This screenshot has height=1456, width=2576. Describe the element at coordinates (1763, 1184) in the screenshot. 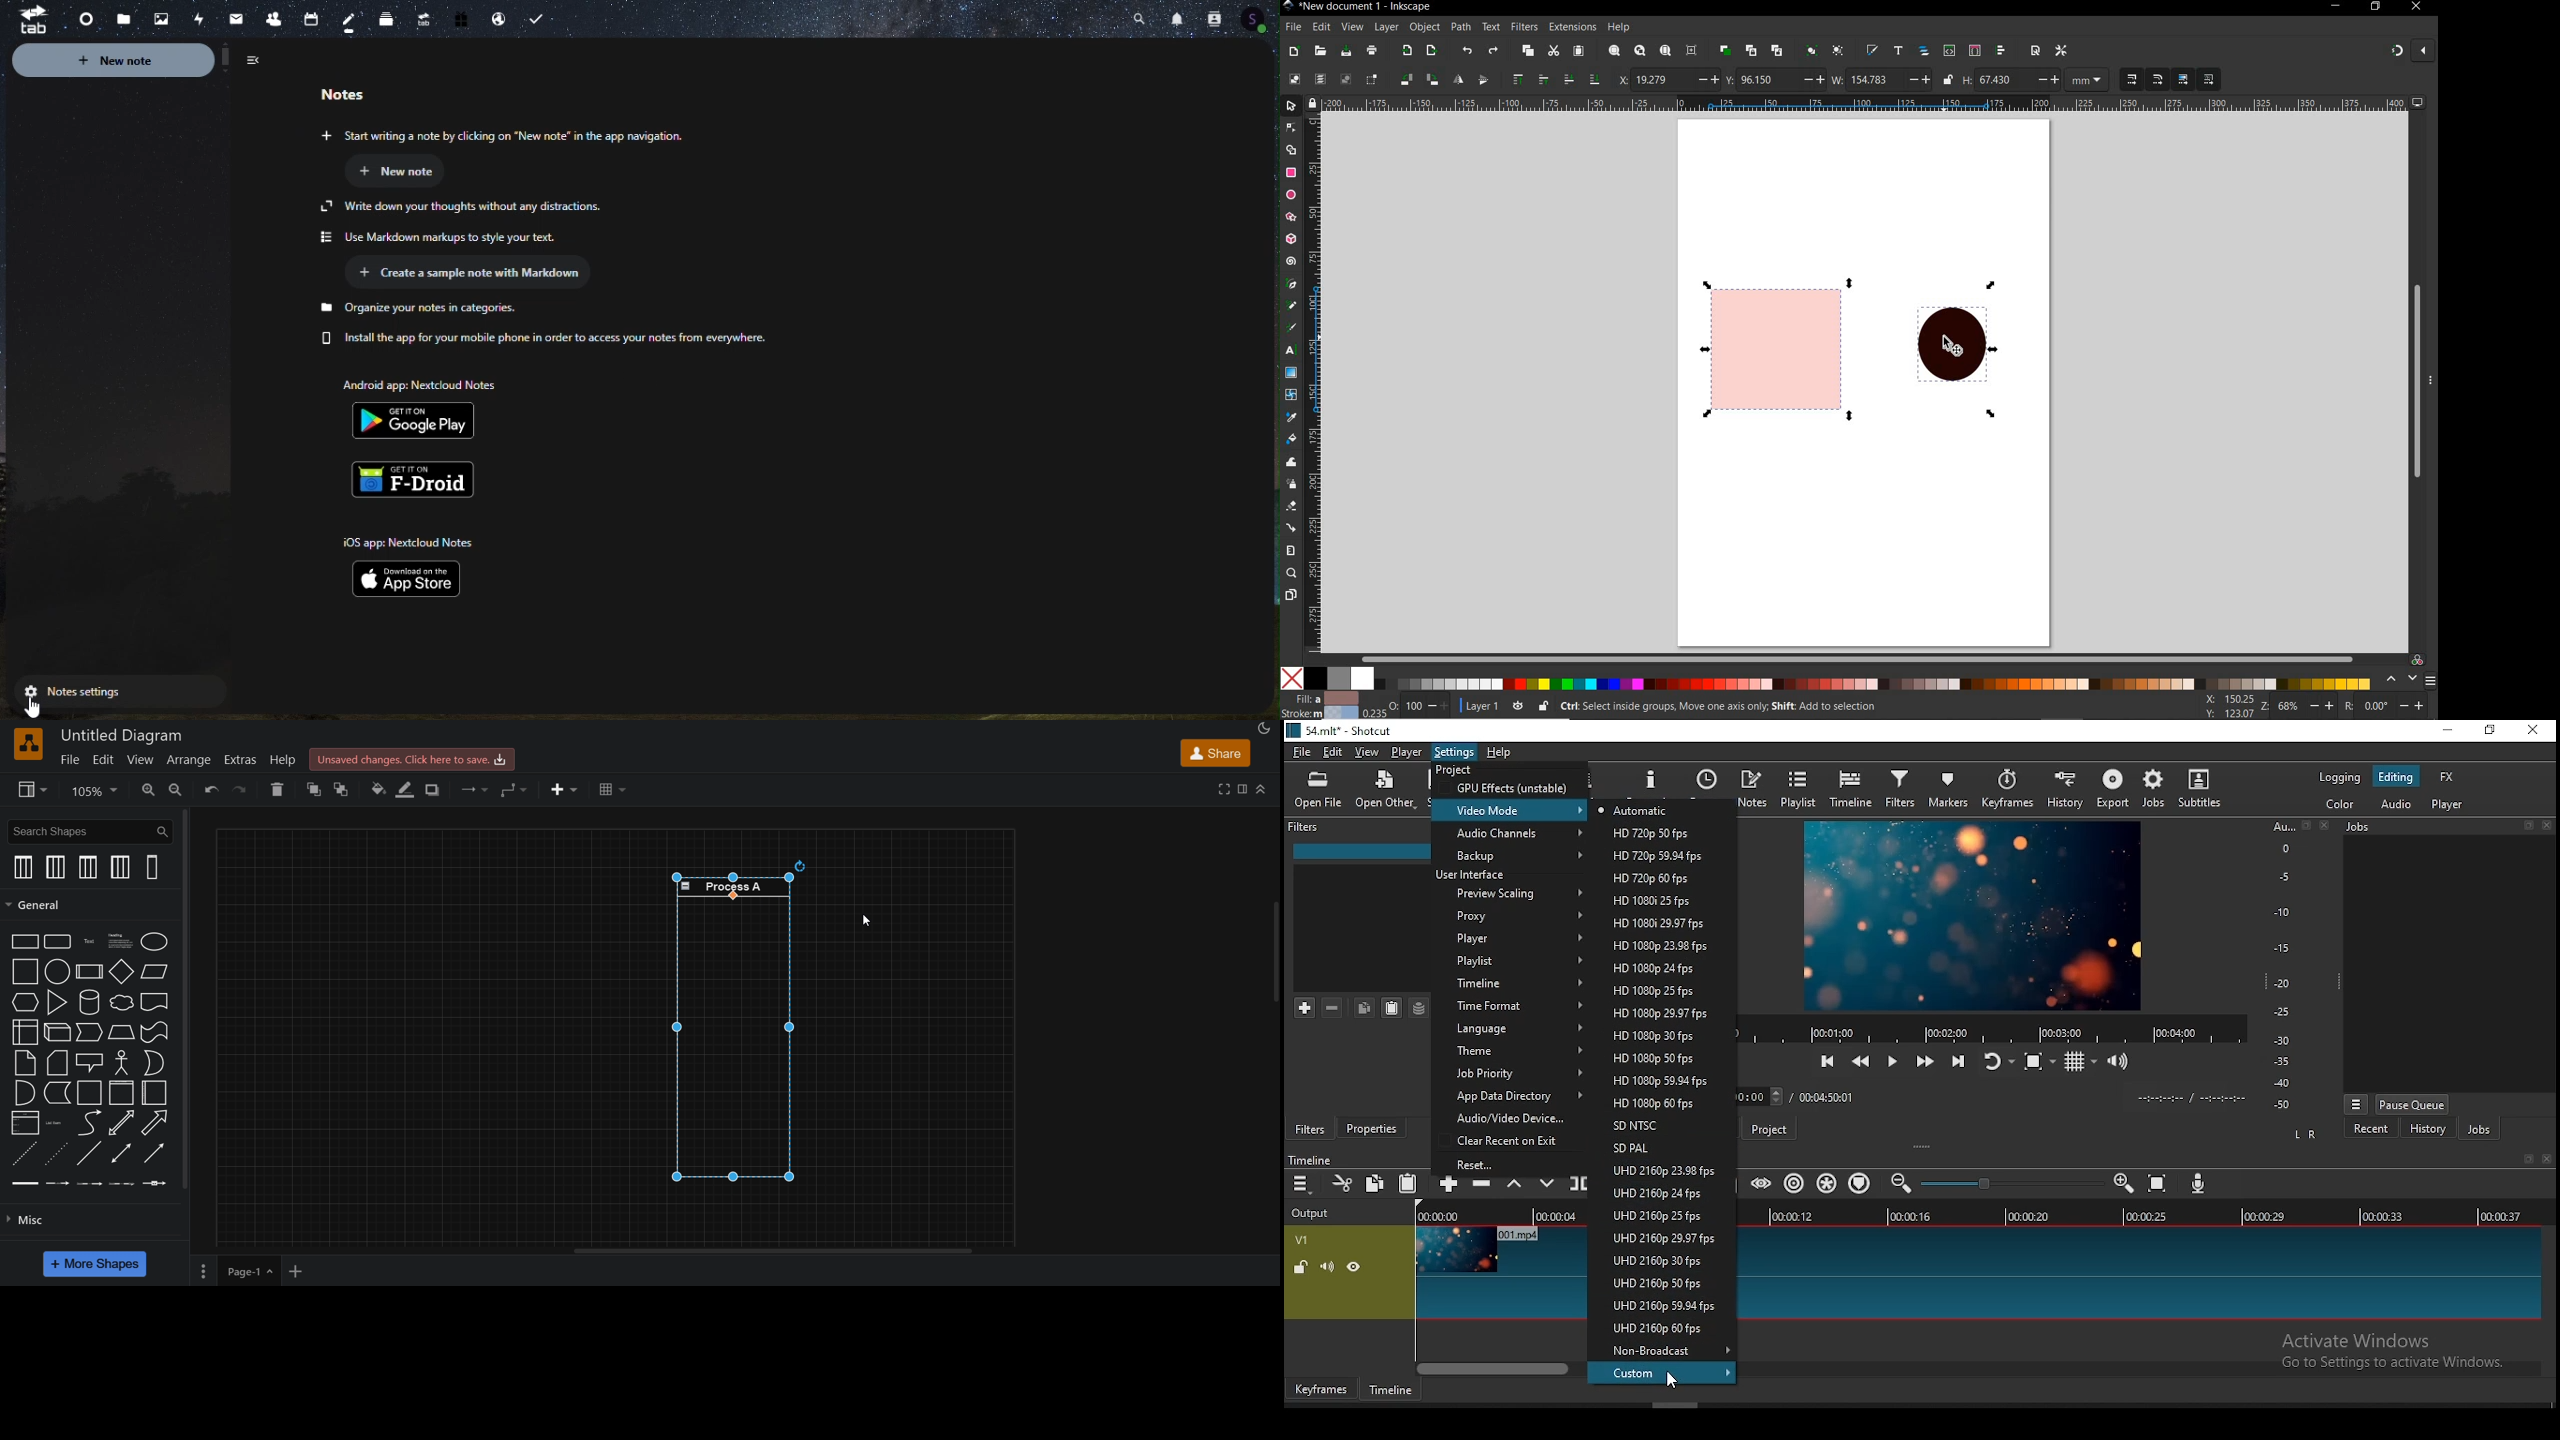

I see `scrub while dragging` at that location.